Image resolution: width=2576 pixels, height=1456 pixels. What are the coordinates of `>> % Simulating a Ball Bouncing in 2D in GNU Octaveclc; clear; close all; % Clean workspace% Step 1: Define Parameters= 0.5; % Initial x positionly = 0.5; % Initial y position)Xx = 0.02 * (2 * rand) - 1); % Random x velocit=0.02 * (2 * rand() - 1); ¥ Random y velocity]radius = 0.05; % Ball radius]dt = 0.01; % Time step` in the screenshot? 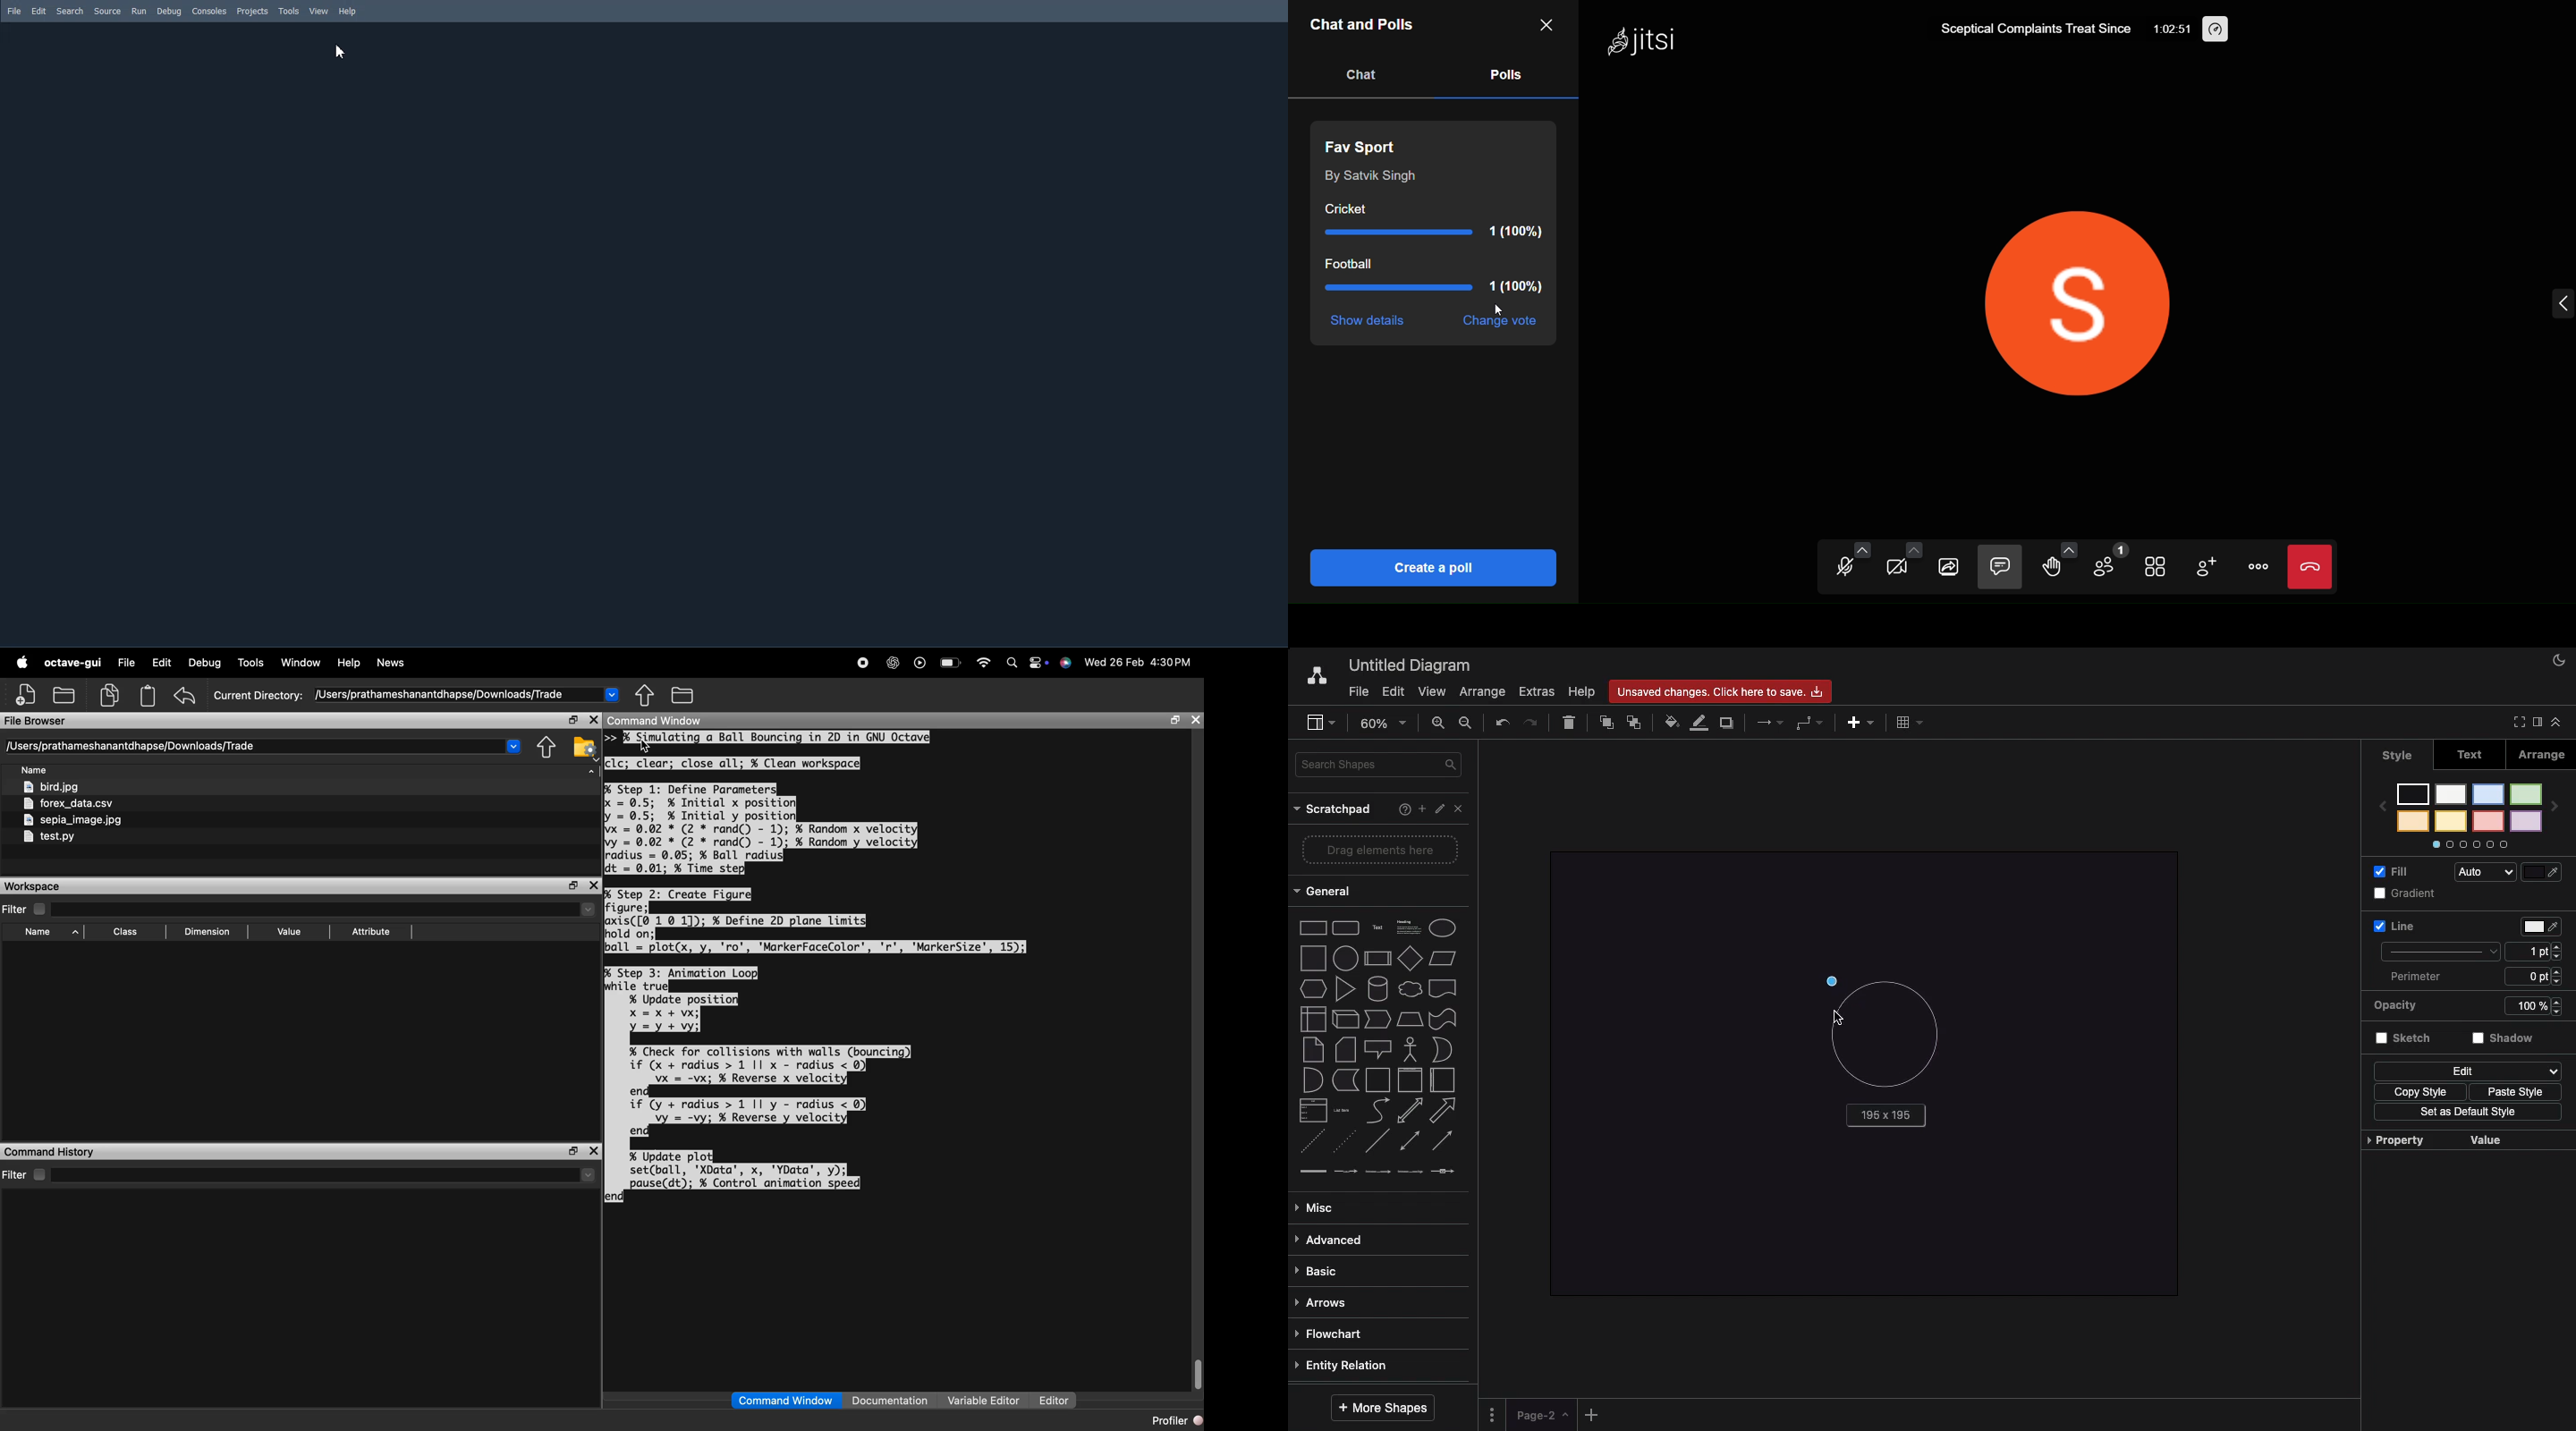 It's located at (768, 803).